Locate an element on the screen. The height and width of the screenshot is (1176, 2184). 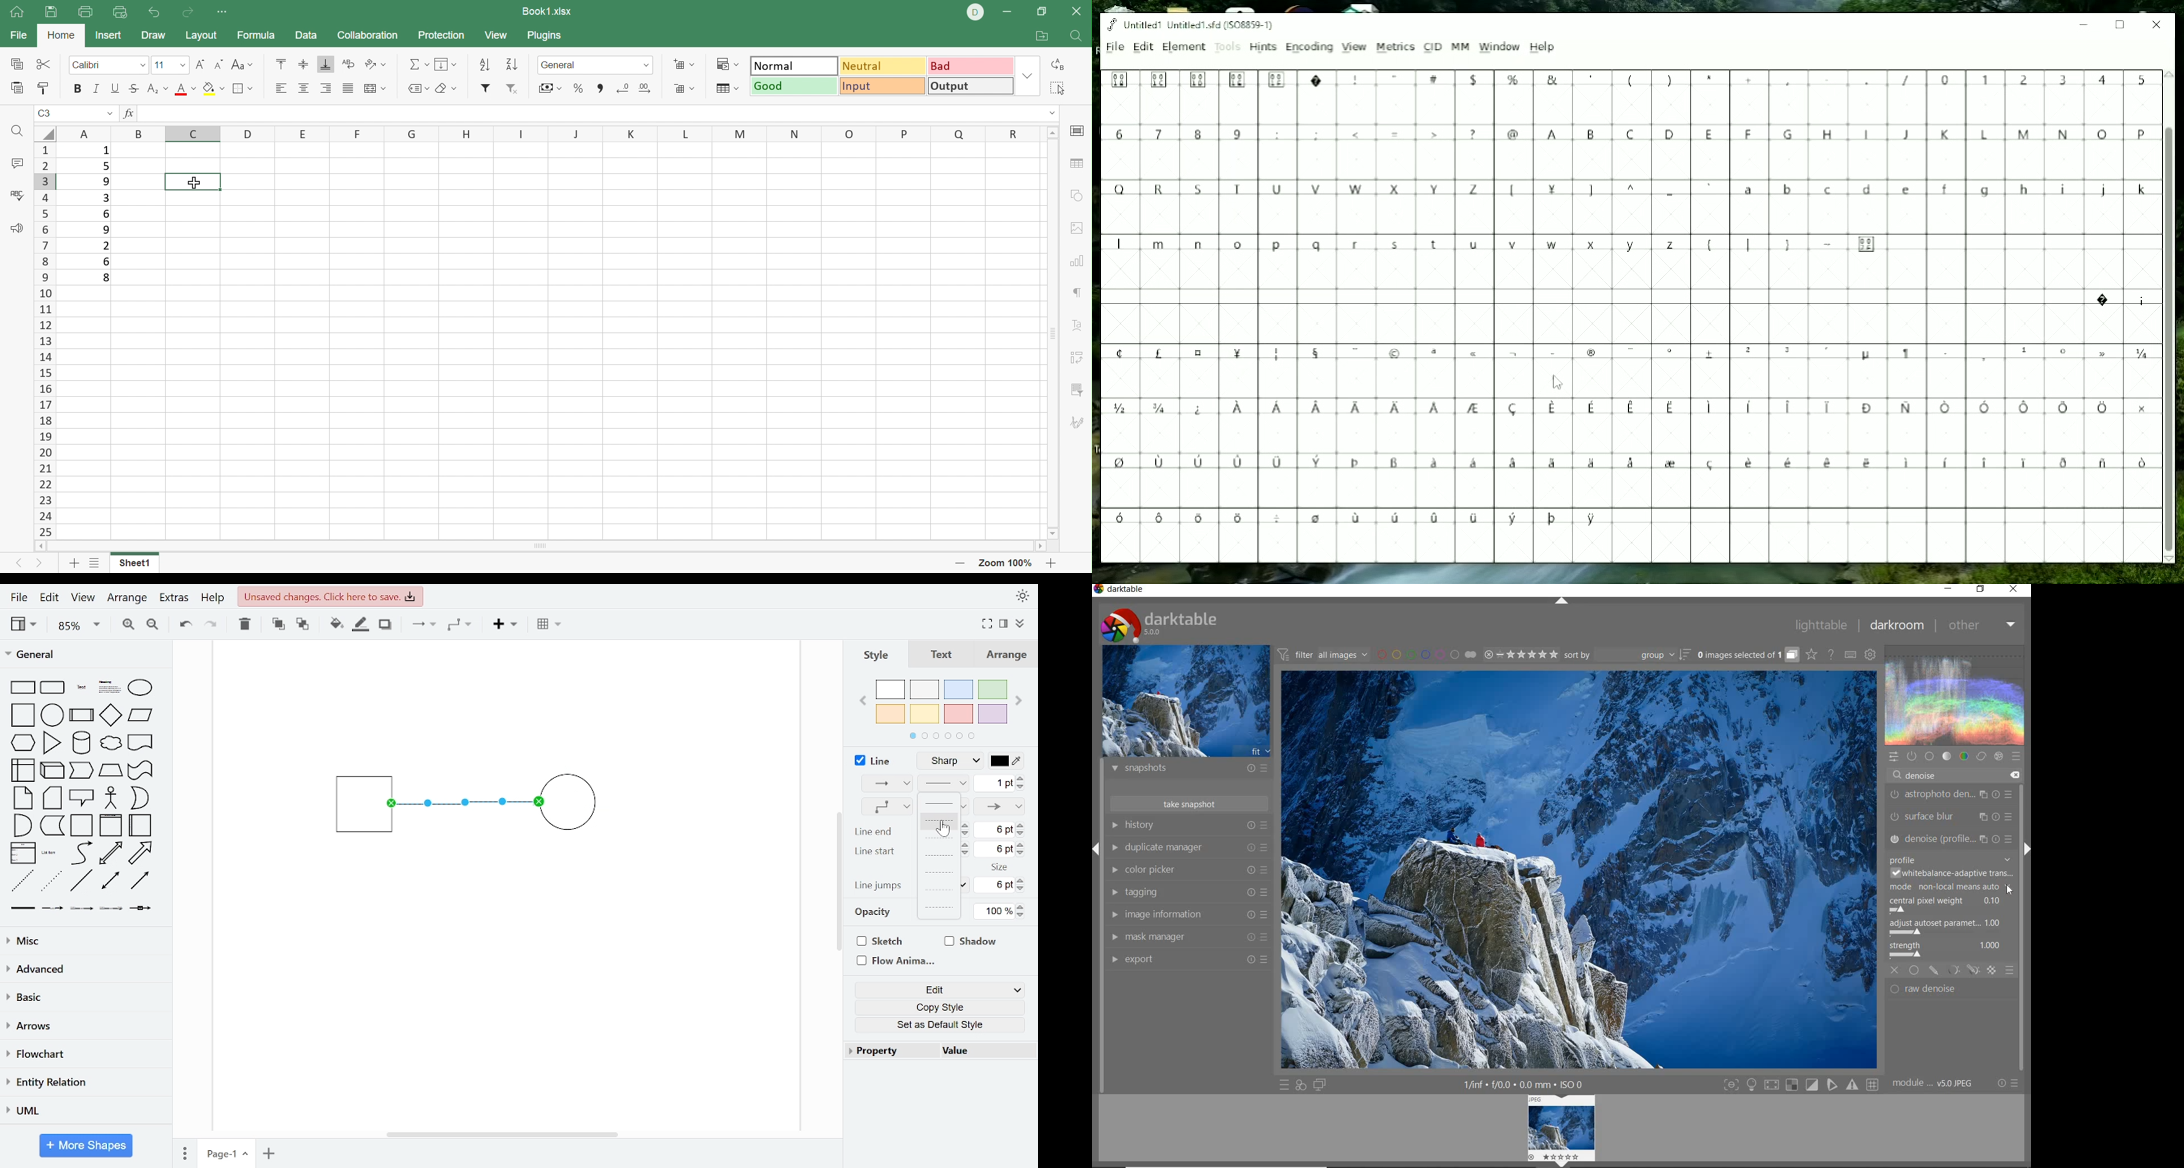
Comment is located at coordinates (16, 163).